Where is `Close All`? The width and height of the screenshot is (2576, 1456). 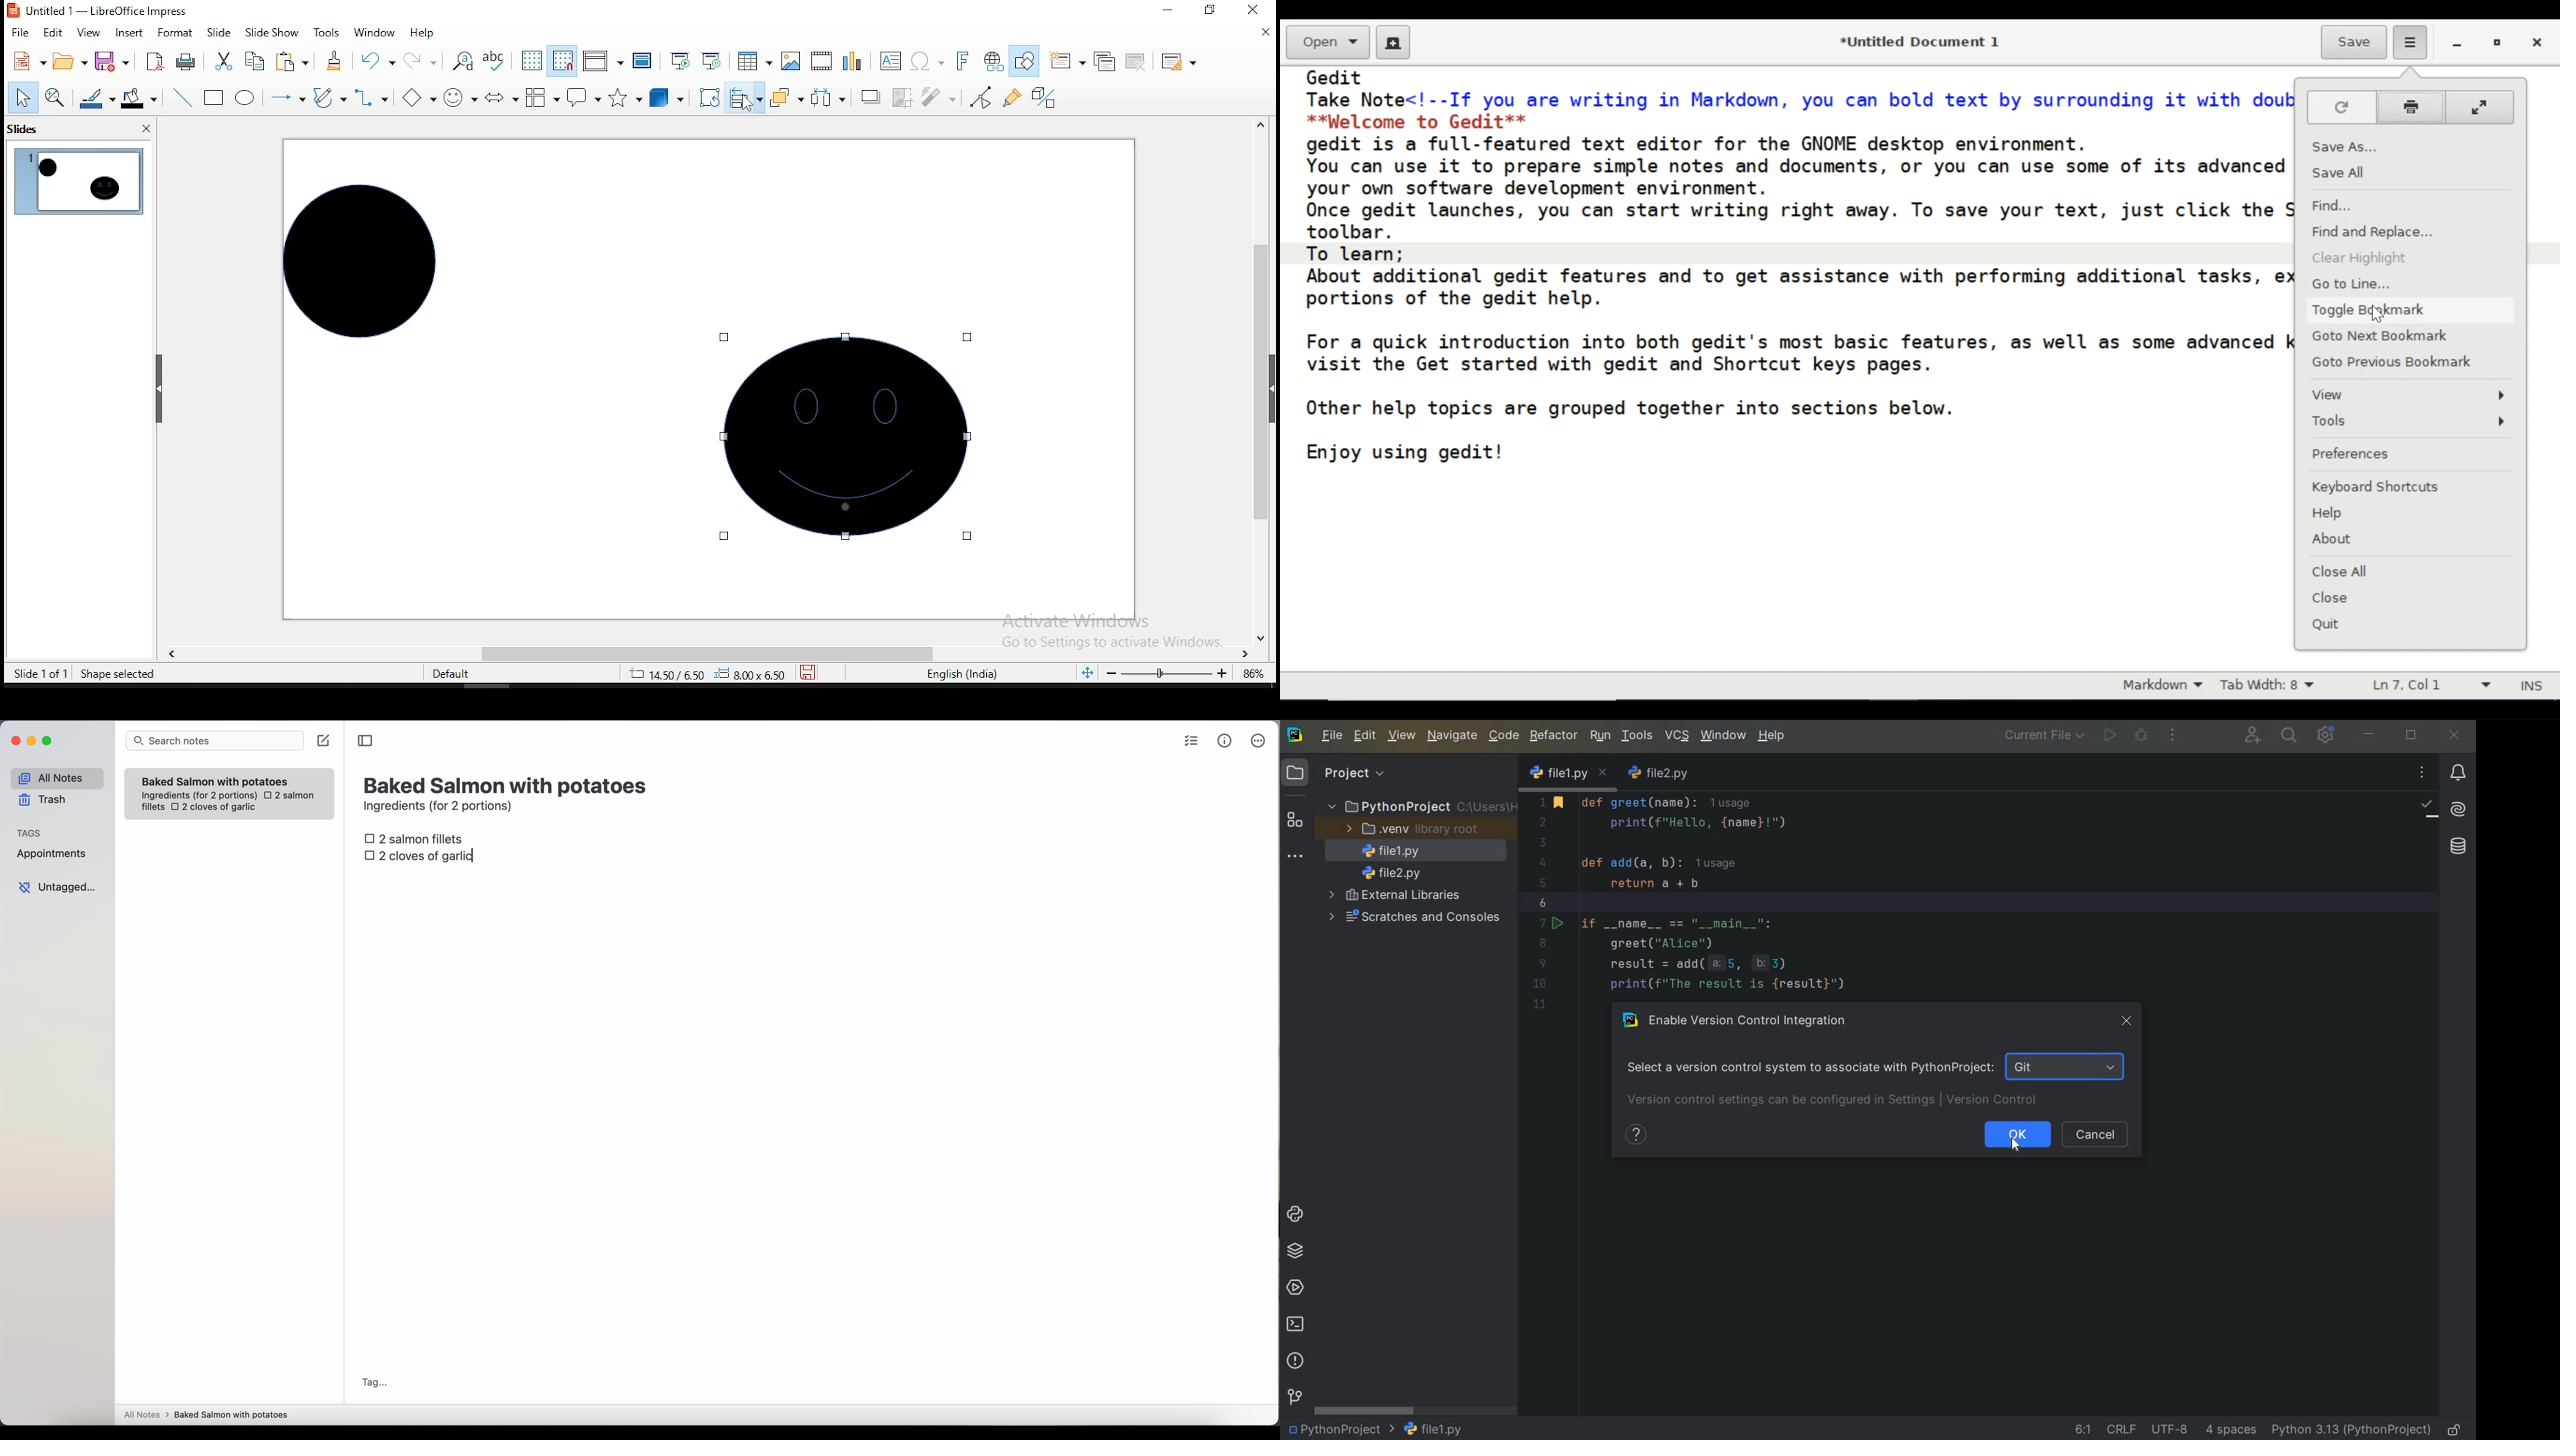
Close All is located at coordinates (2338, 571).